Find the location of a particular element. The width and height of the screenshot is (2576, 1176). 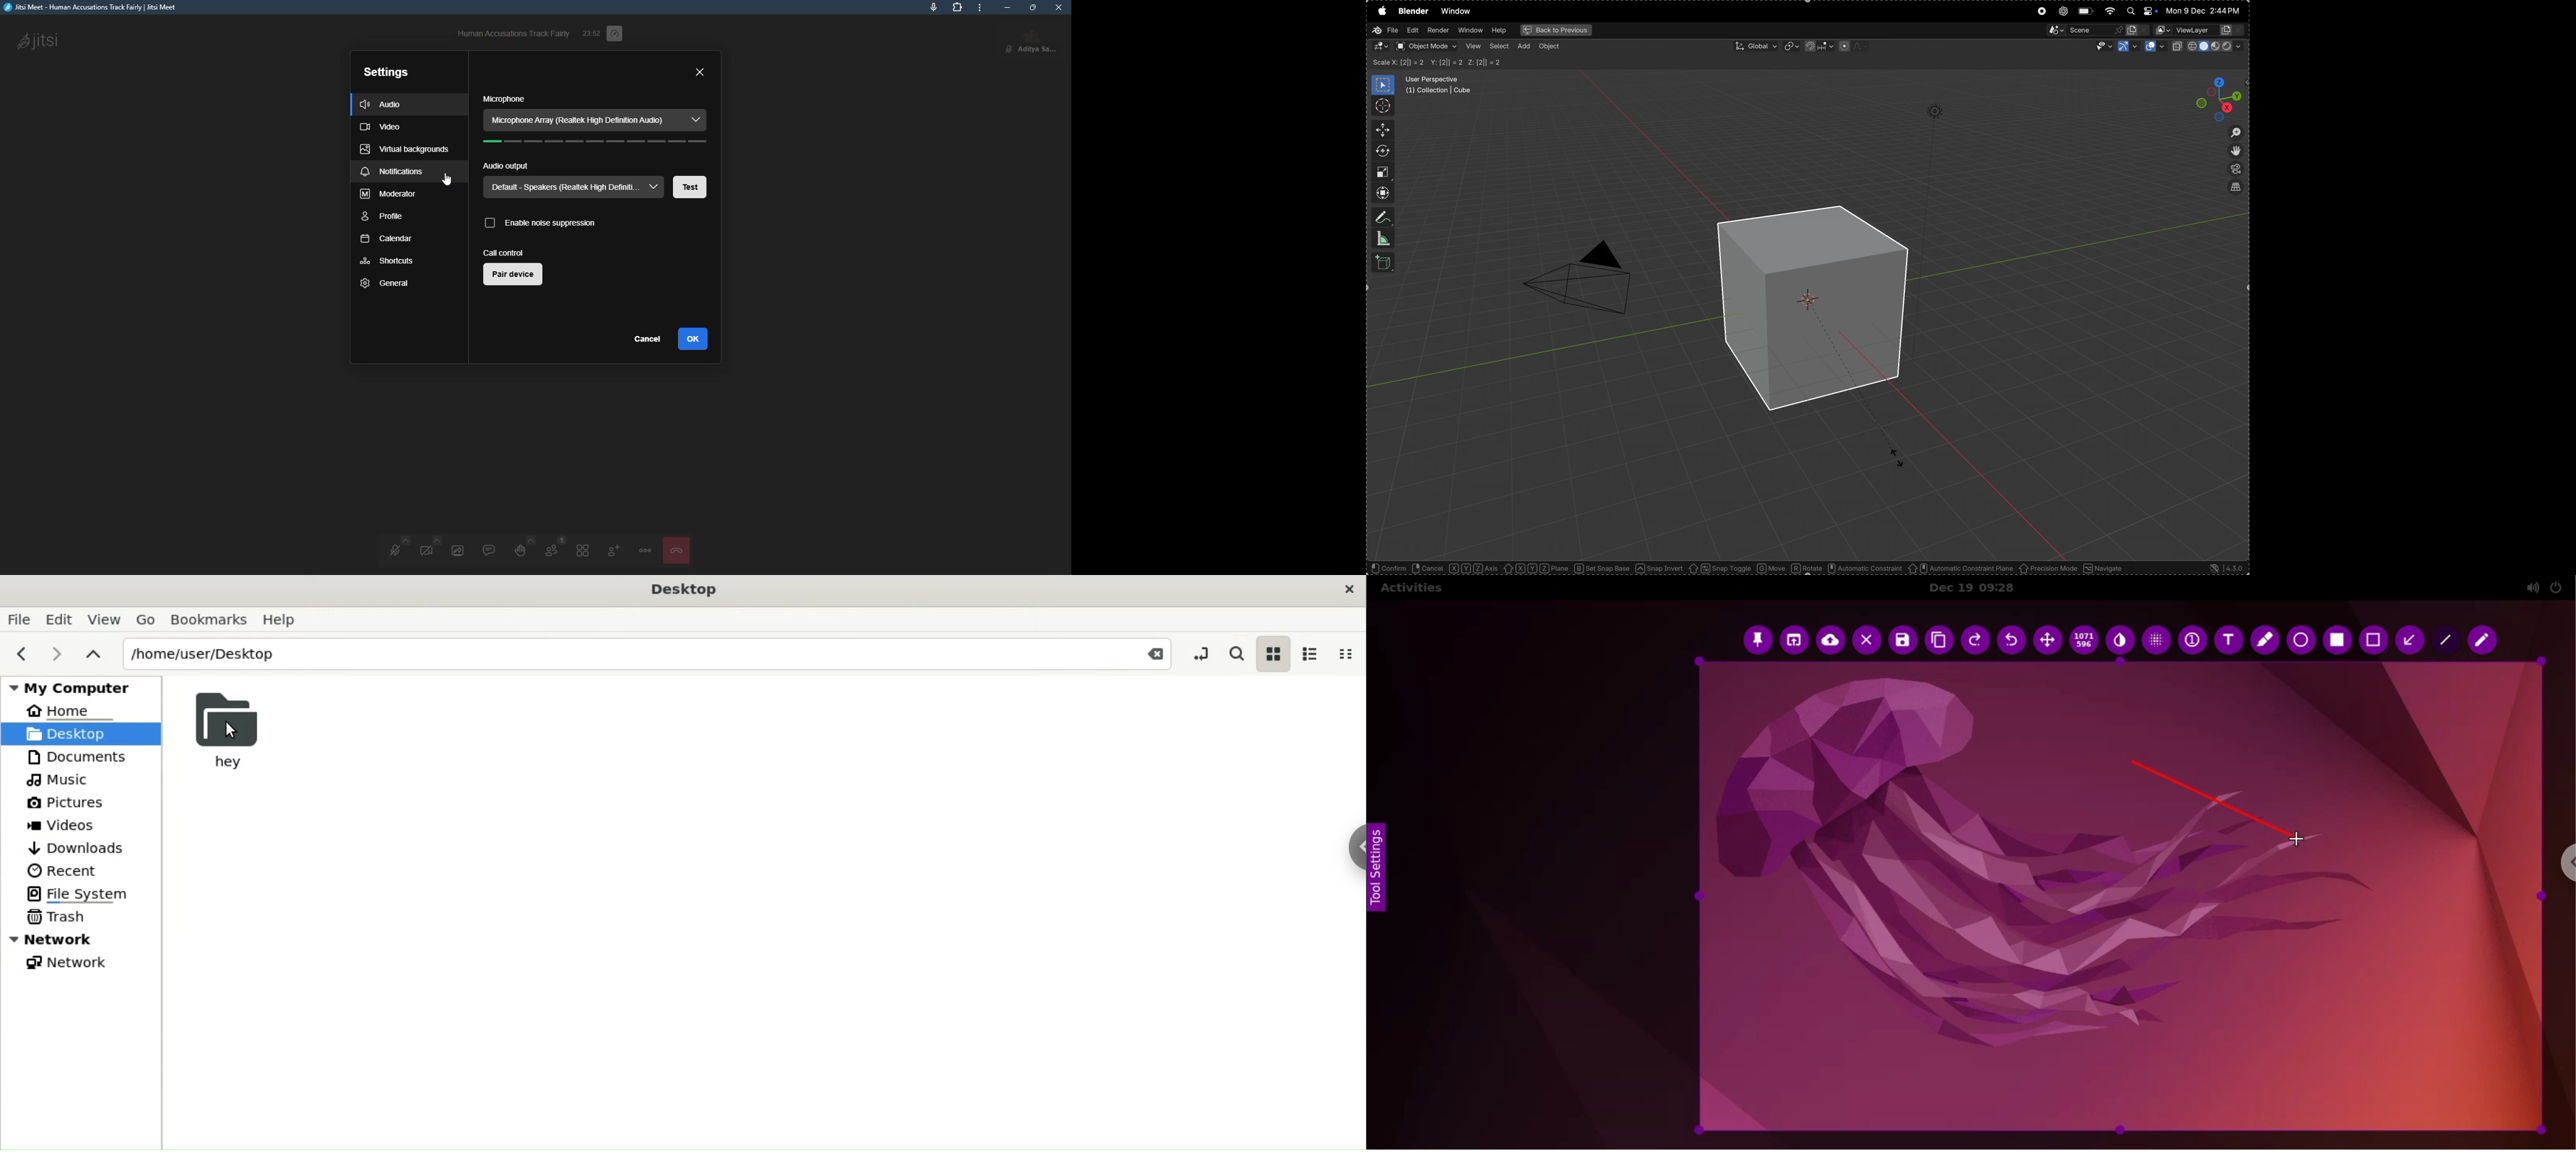

File System is located at coordinates (77, 894).